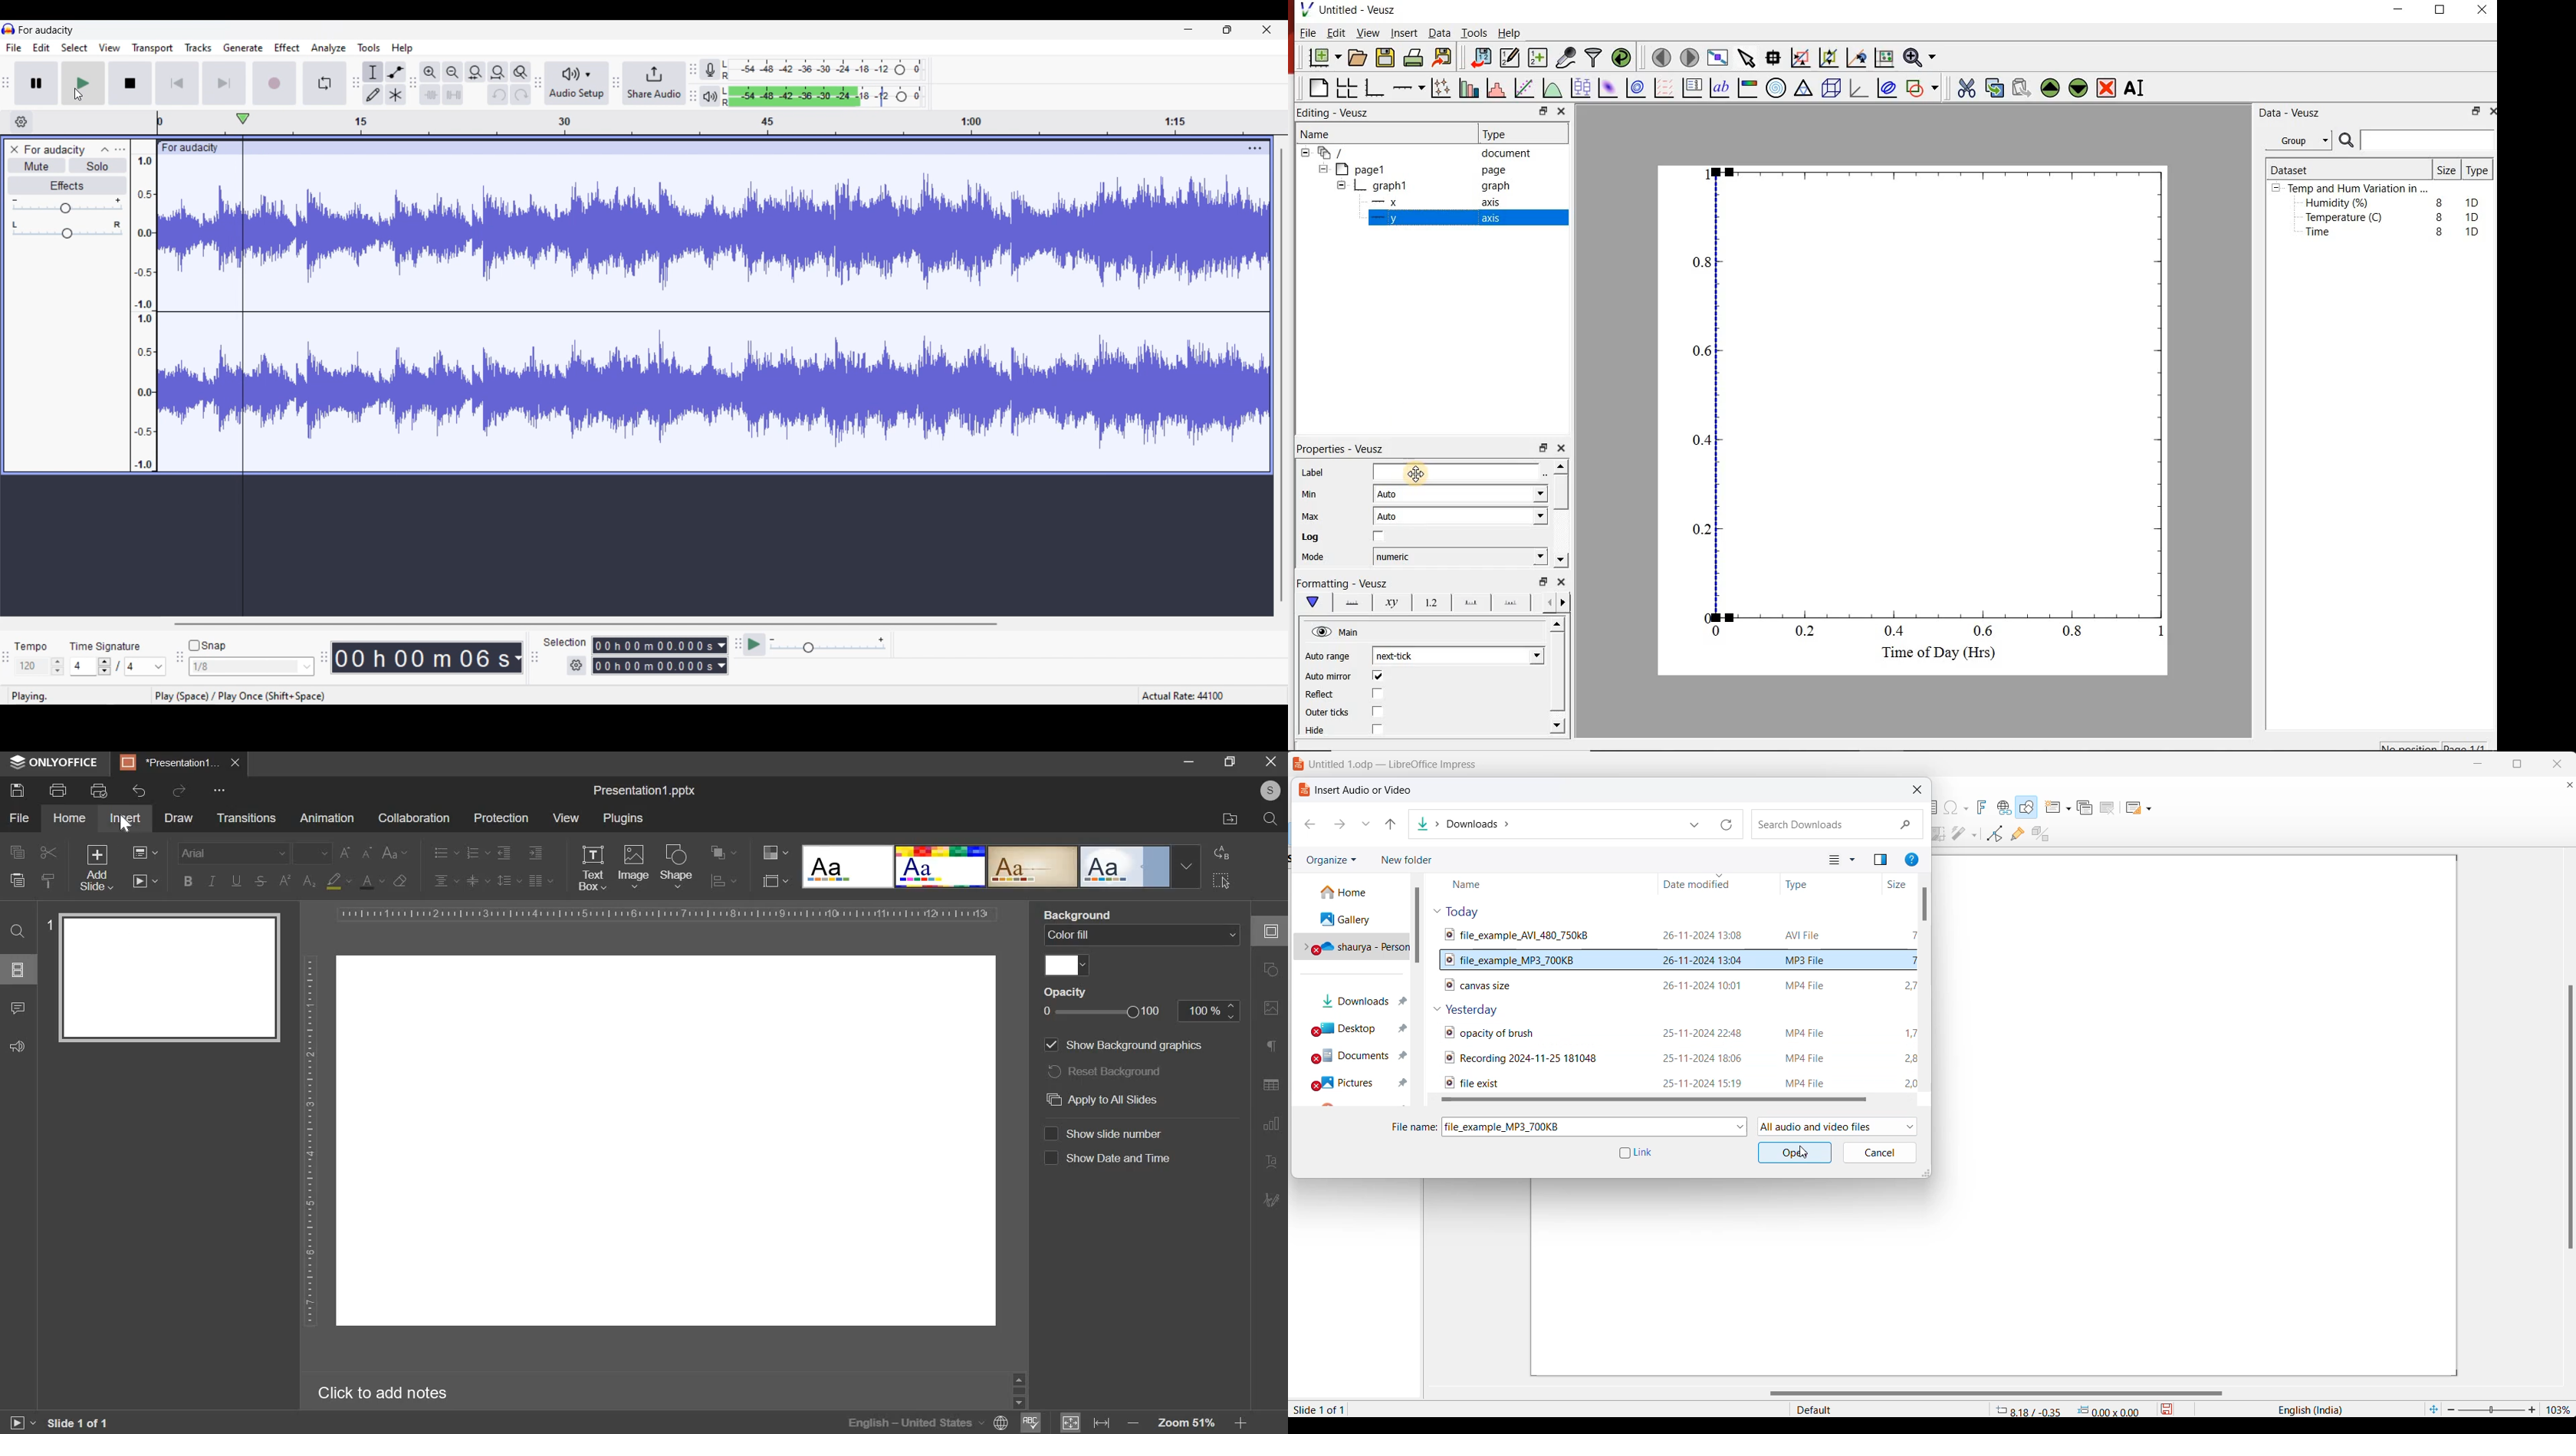  Describe the element at coordinates (722, 656) in the screenshot. I see `Duration measurement` at that location.